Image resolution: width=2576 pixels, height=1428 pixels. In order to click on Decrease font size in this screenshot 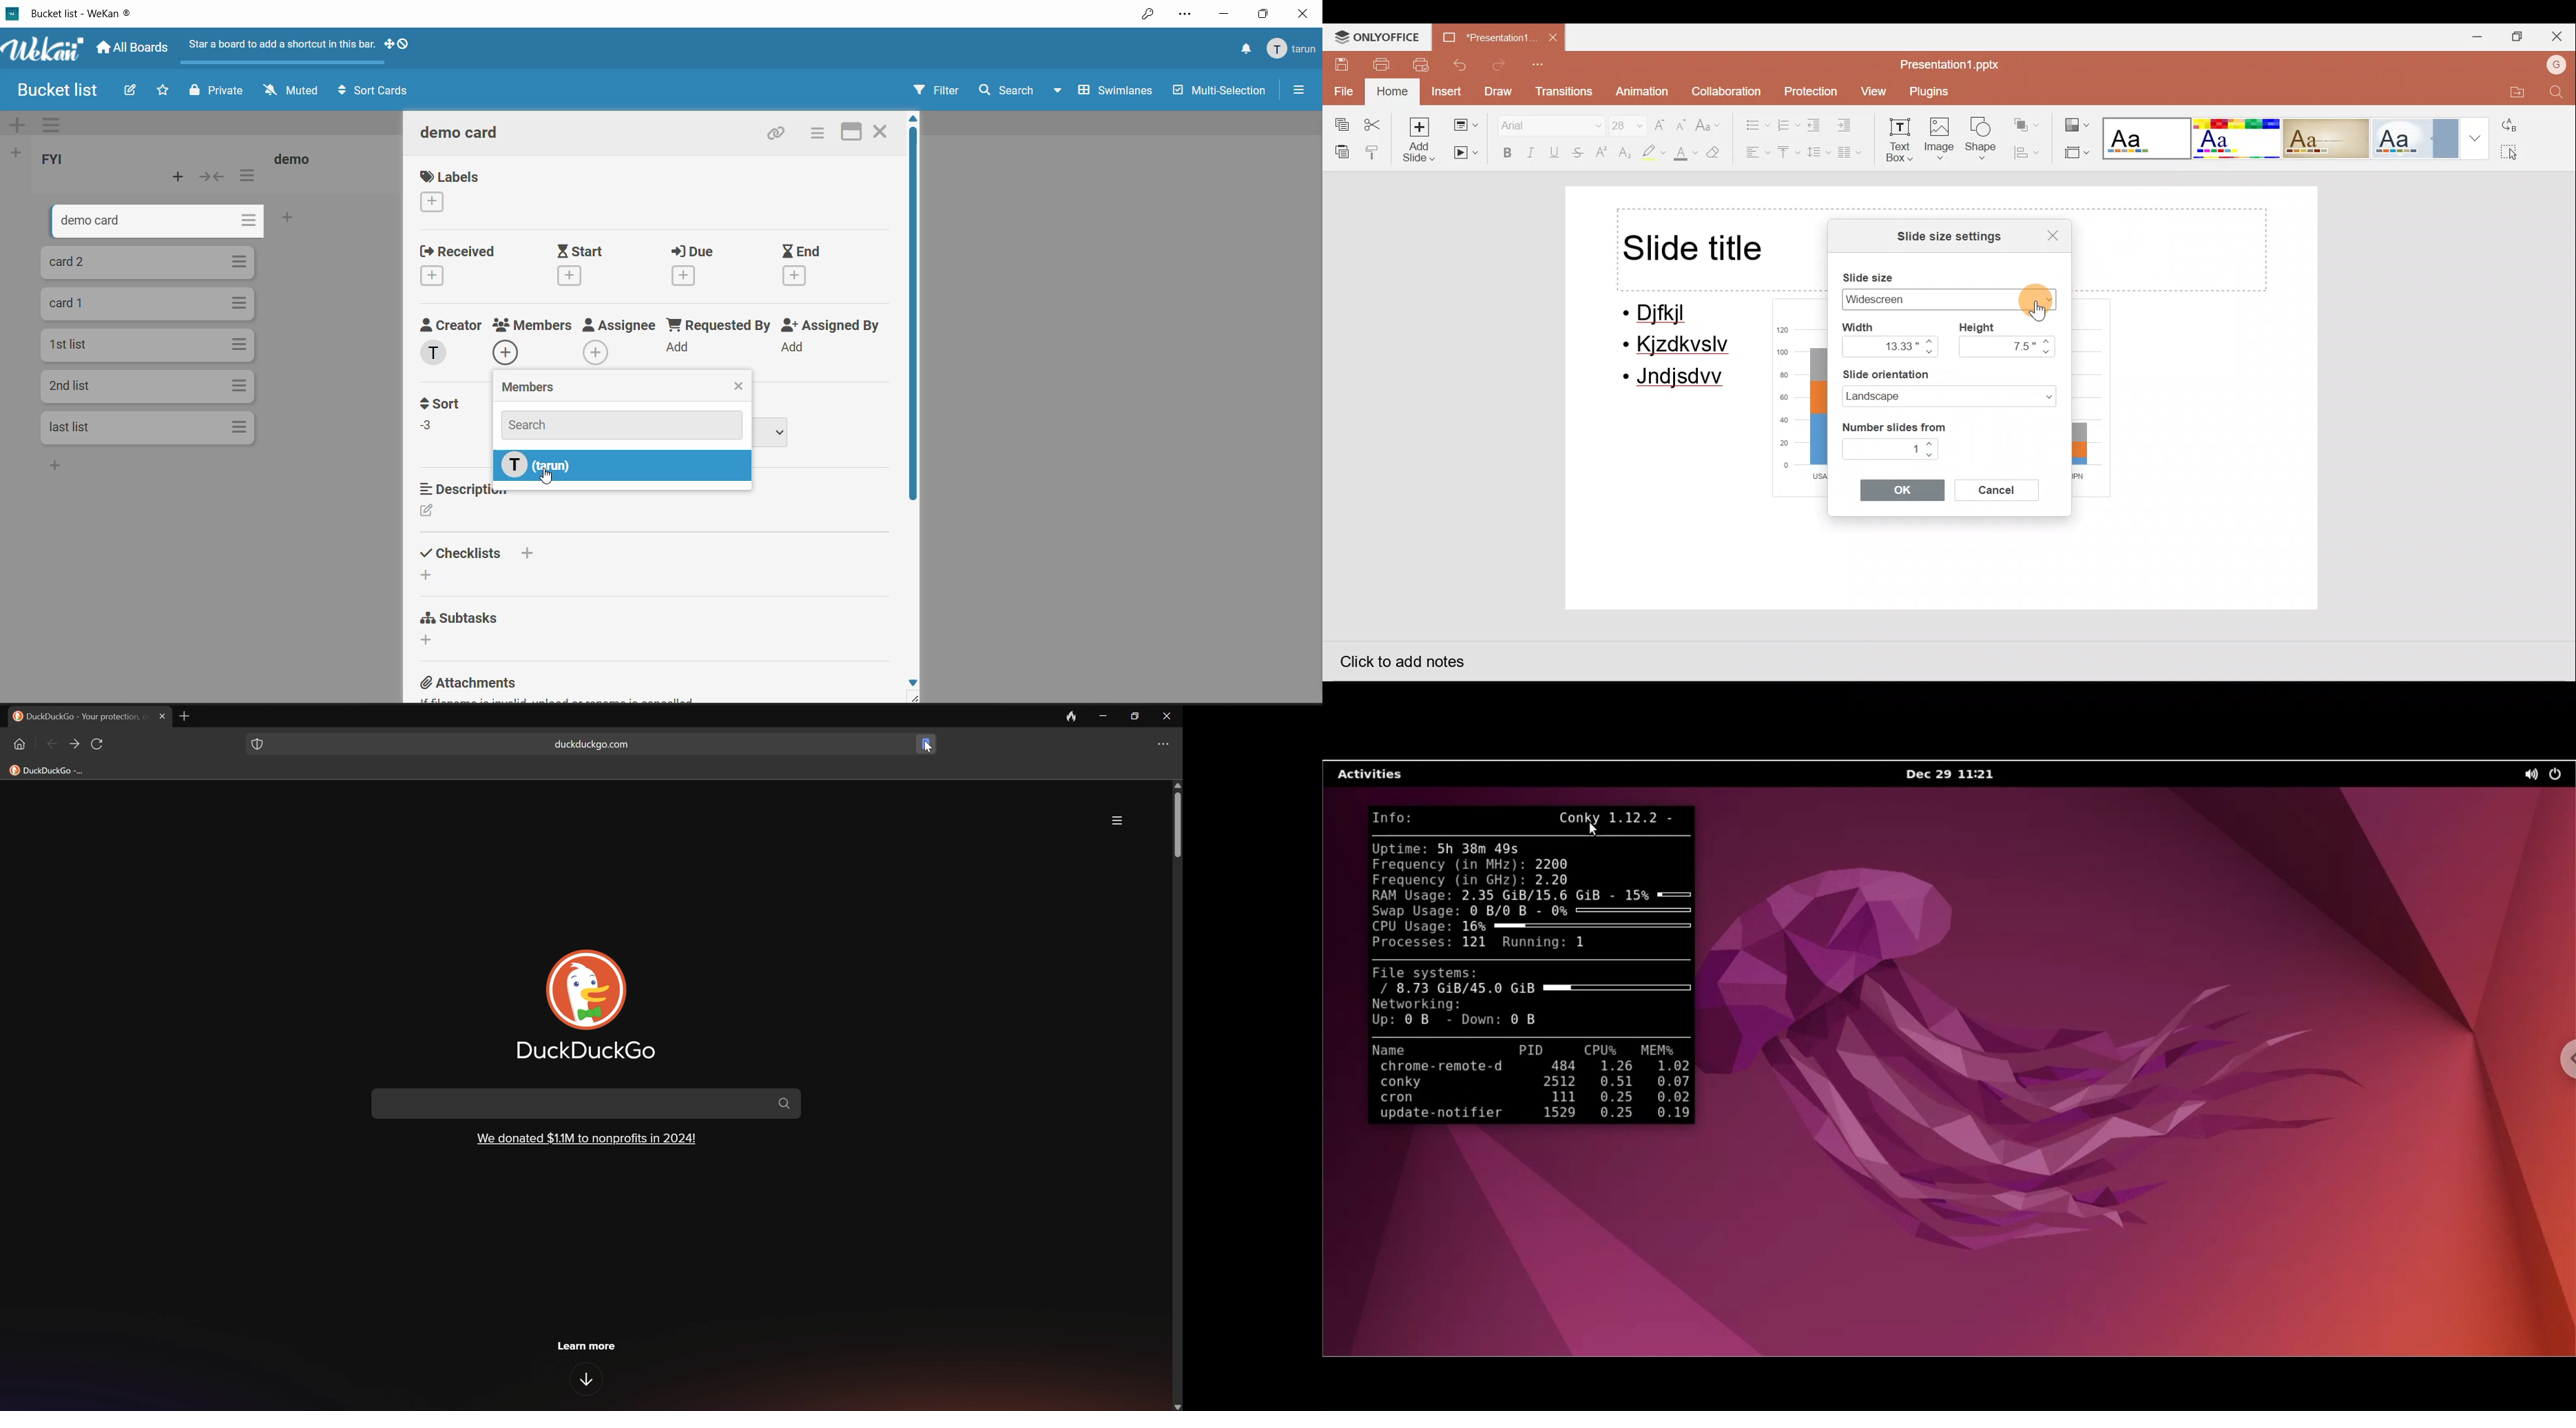, I will do `click(1683, 120)`.